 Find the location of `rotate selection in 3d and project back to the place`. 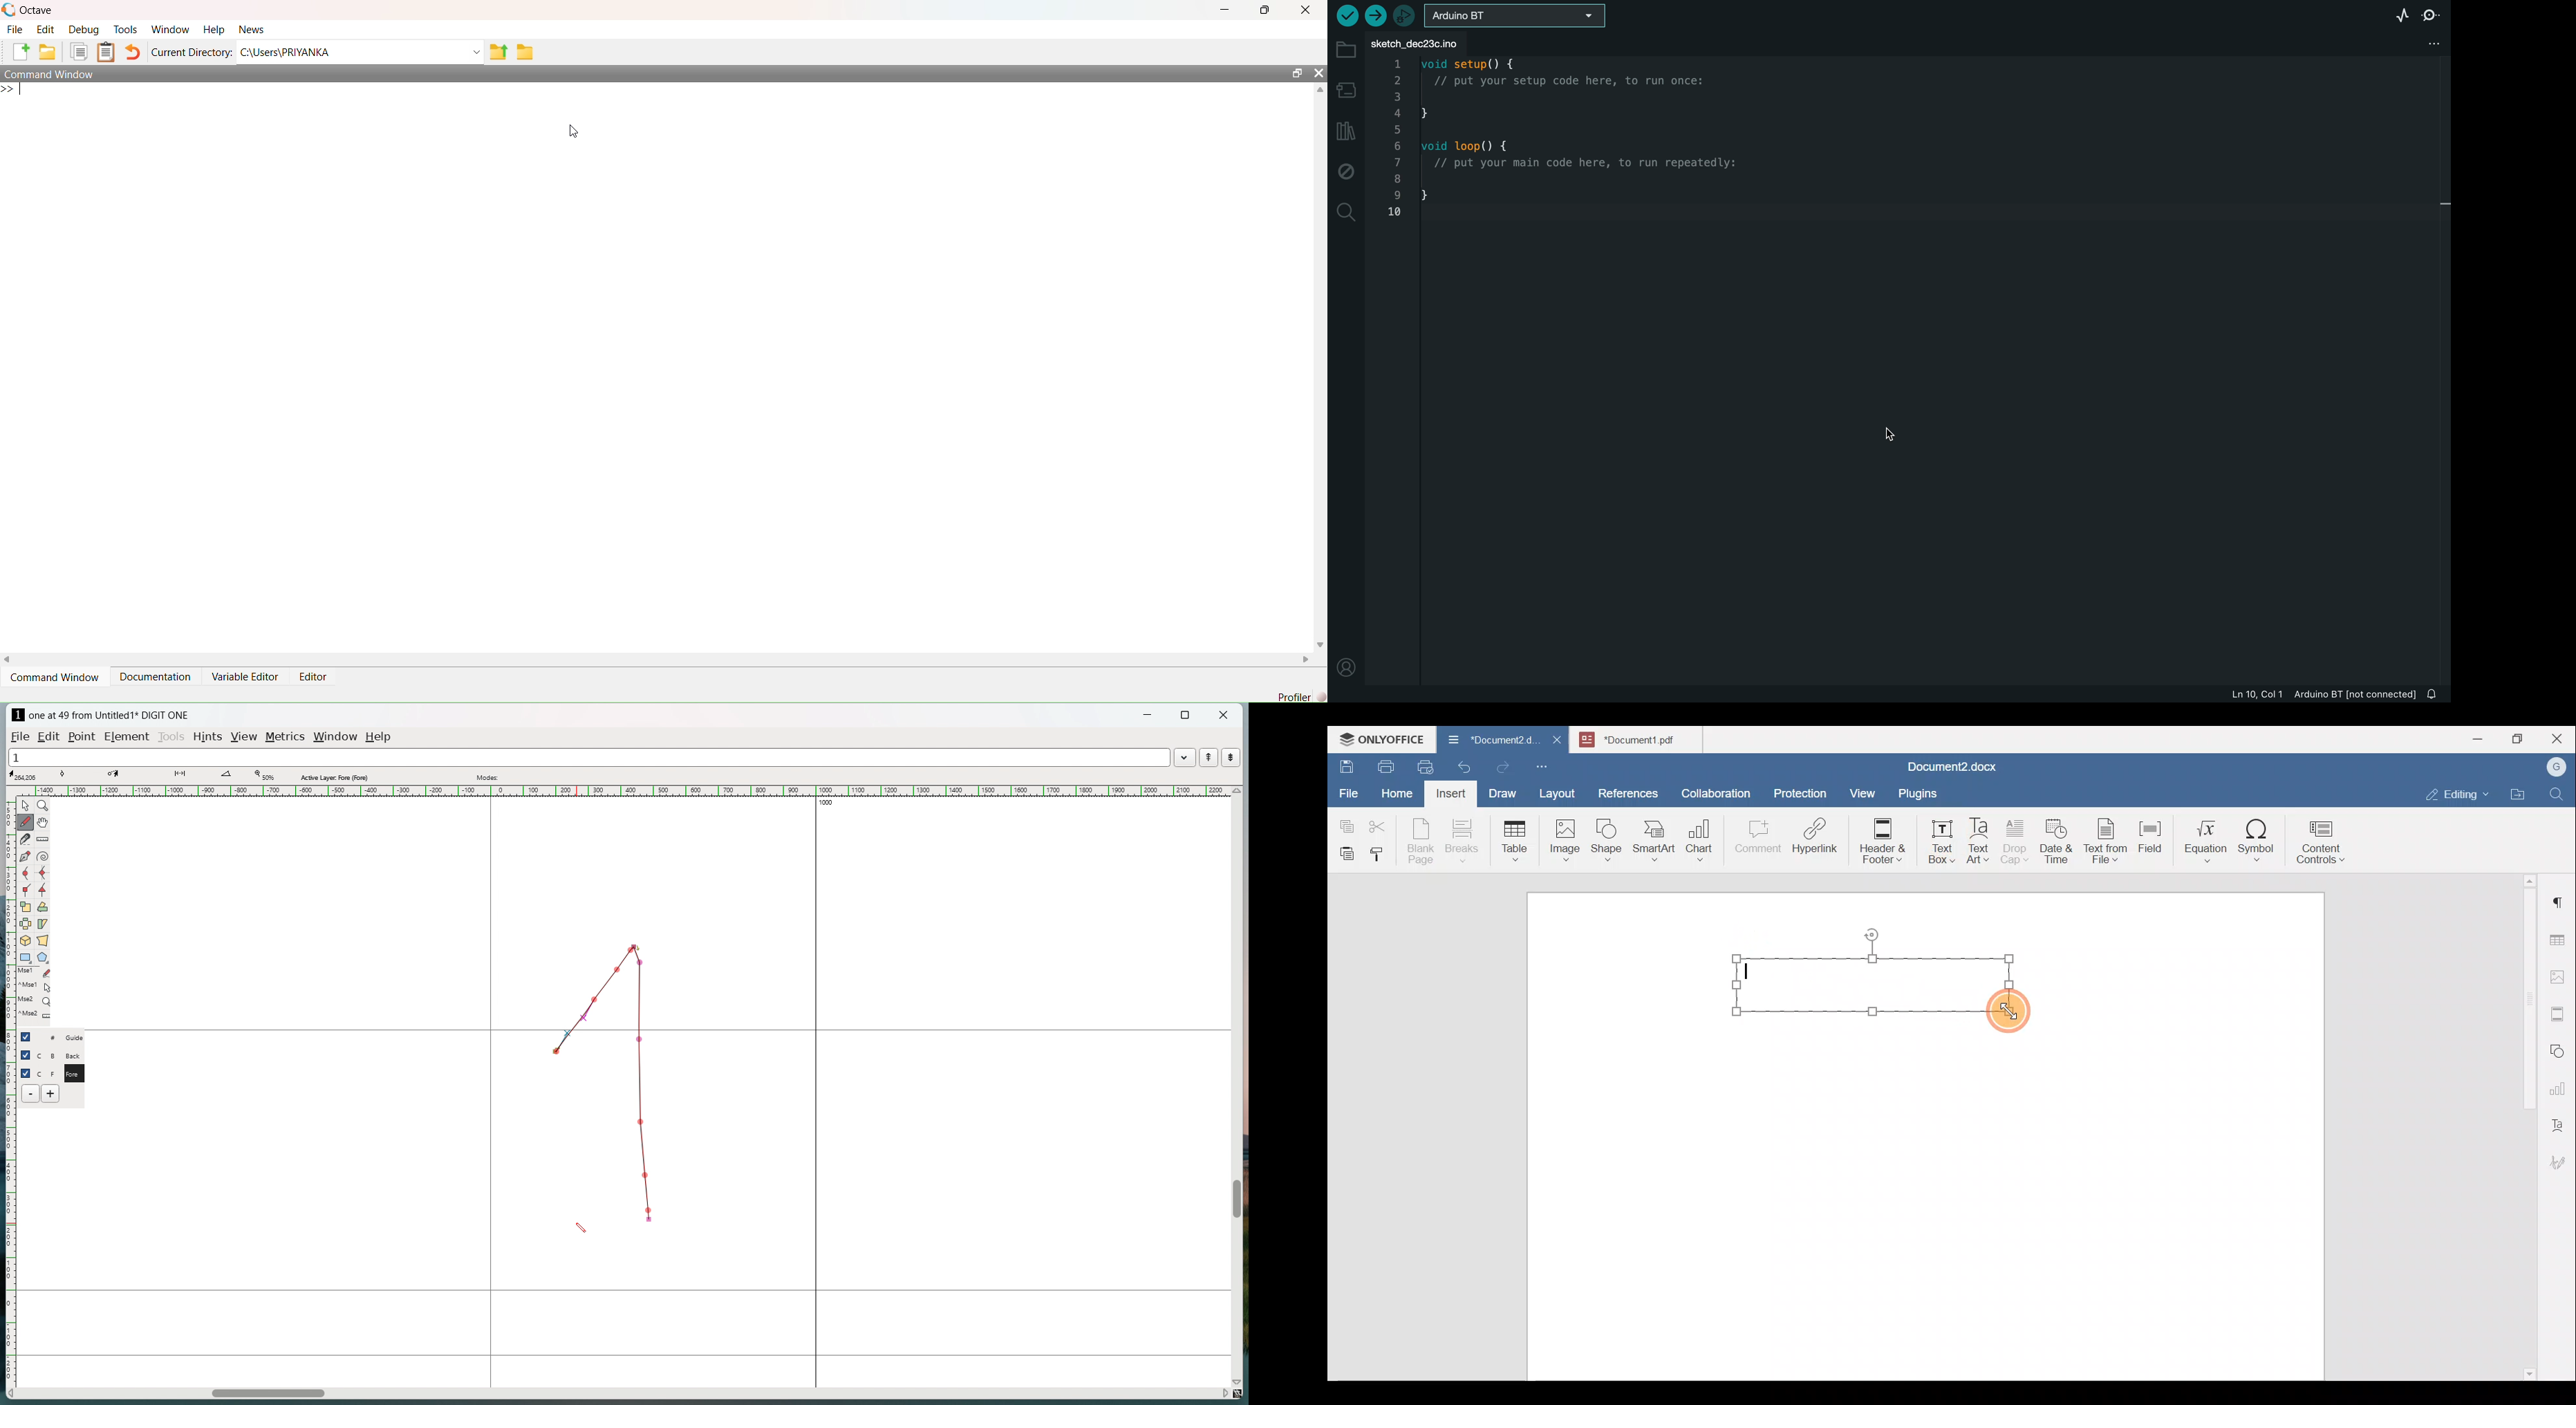

rotate selection in 3d and project back to the place is located at coordinates (25, 940).